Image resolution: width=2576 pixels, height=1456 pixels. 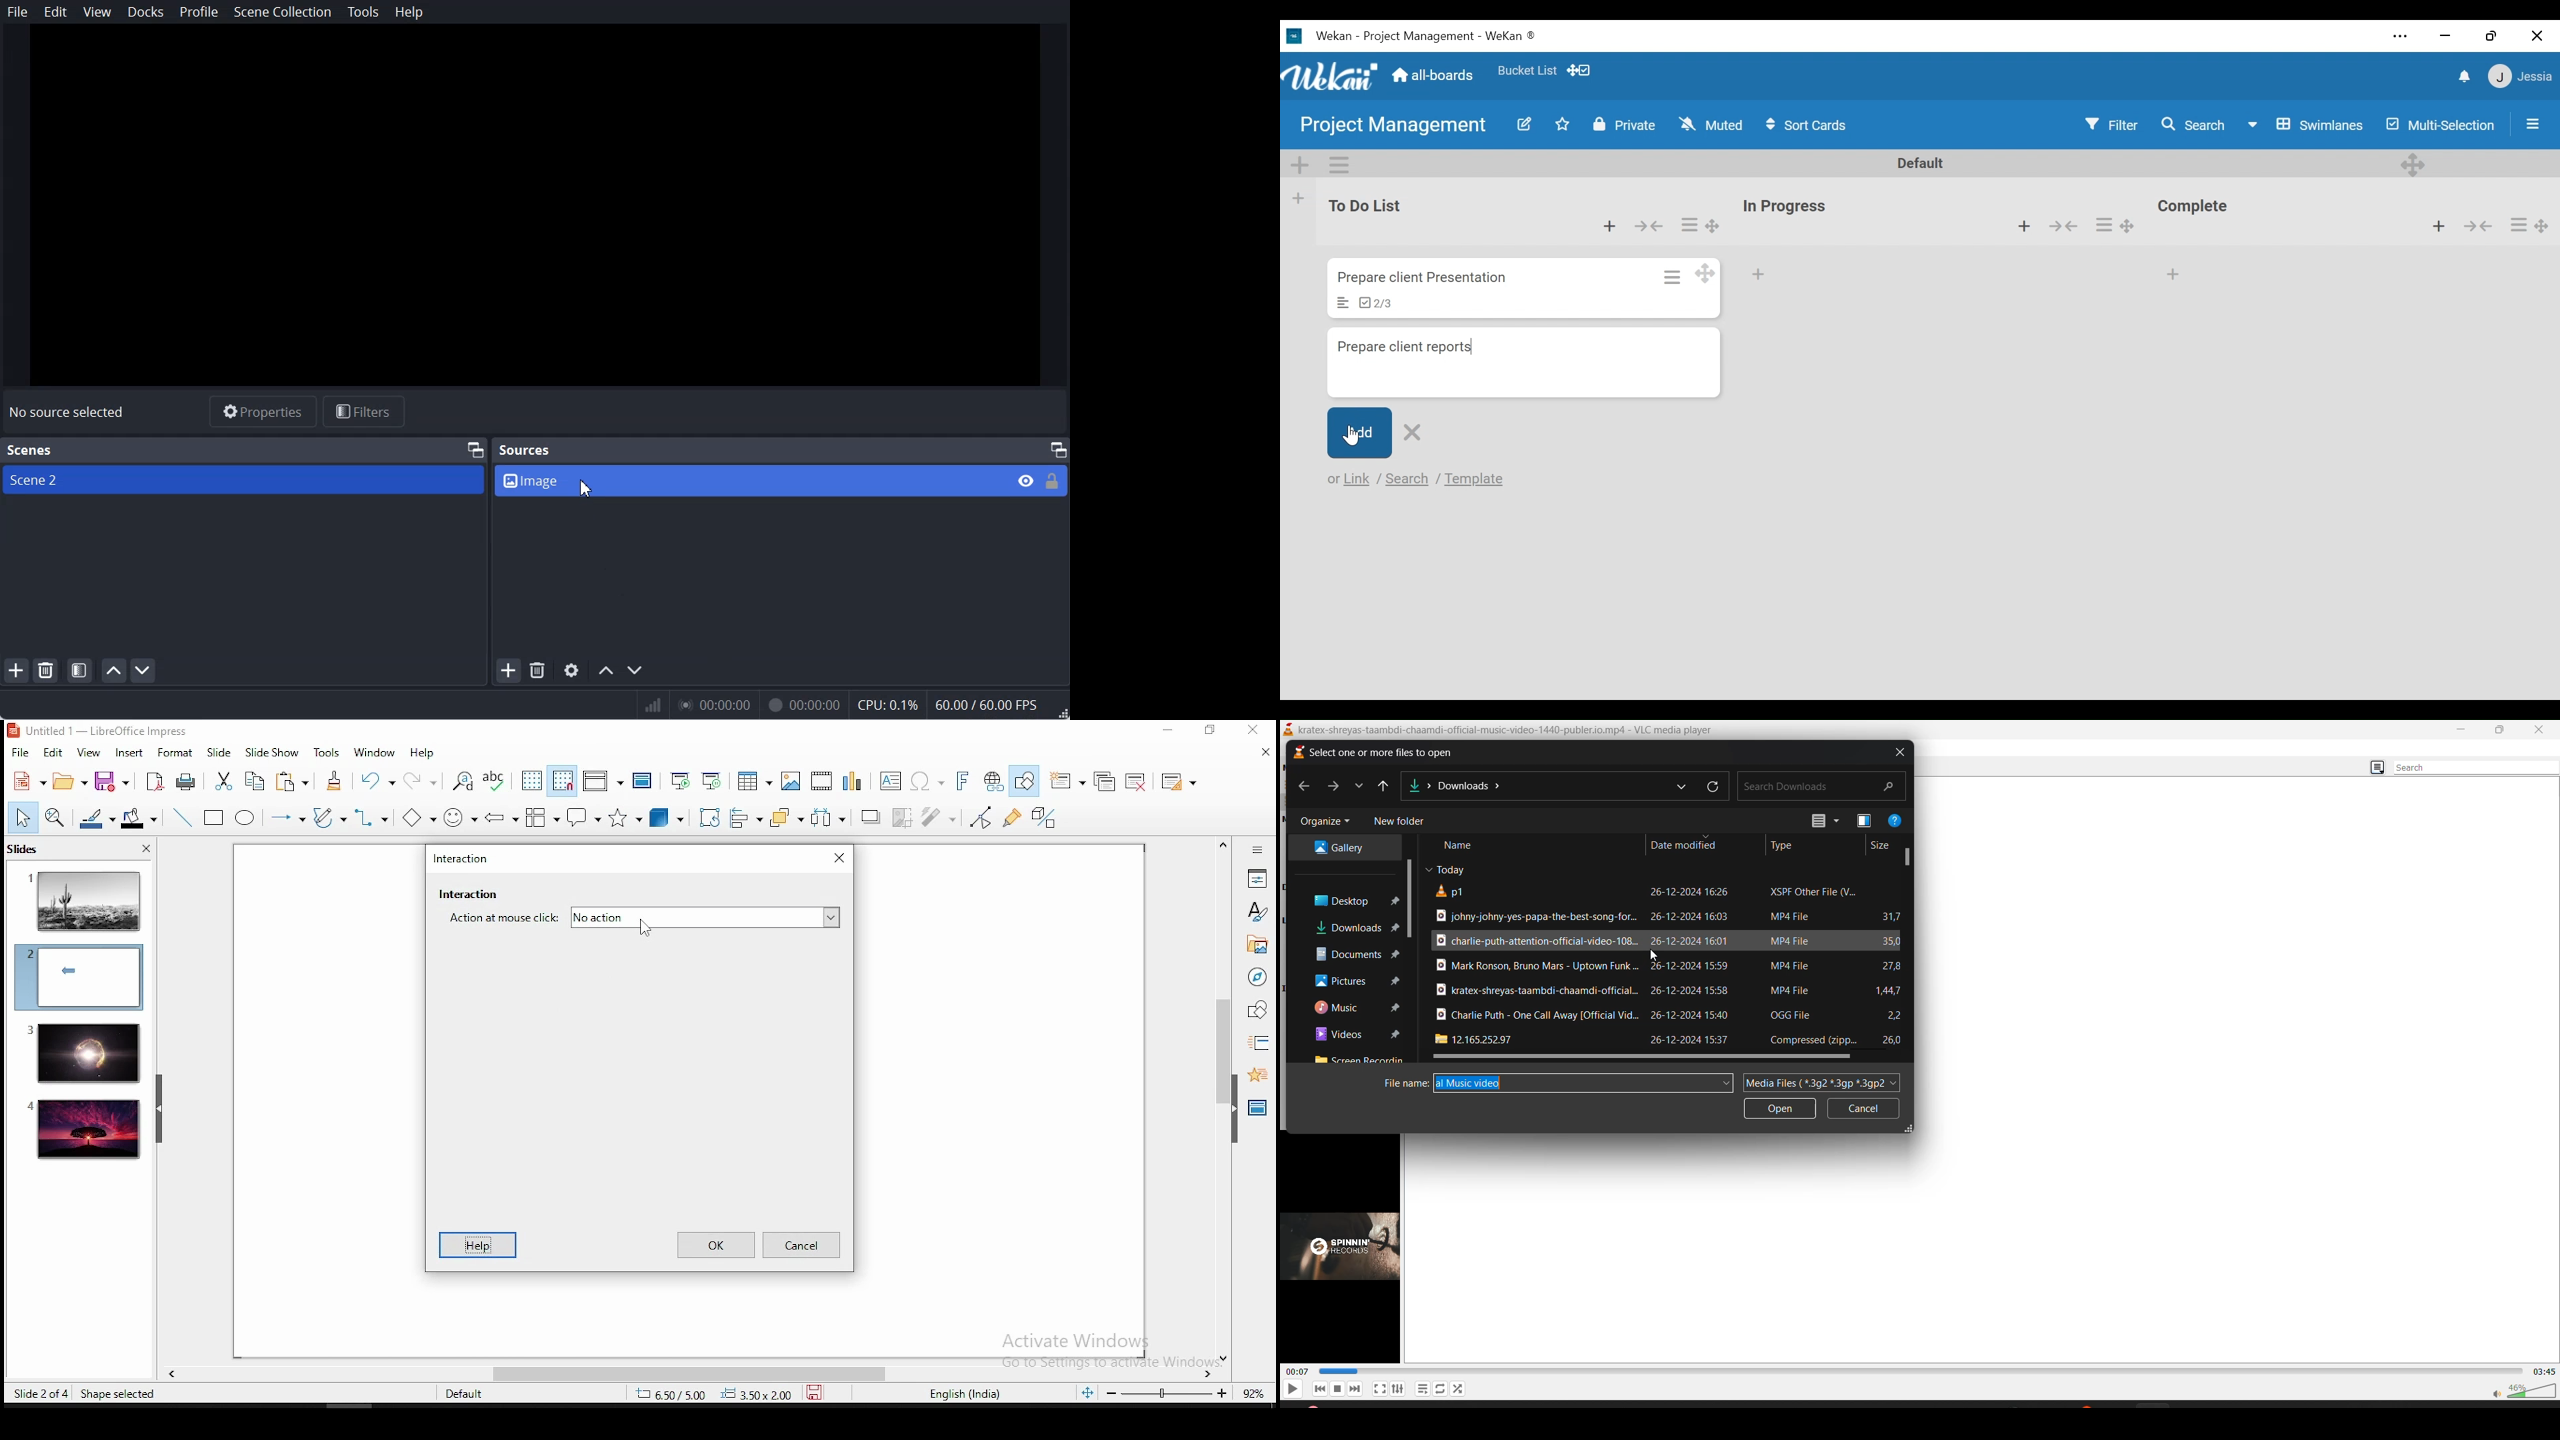 What do you see at coordinates (853, 704) in the screenshot?
I see `Numeric results` at bounding box center [853, 704].